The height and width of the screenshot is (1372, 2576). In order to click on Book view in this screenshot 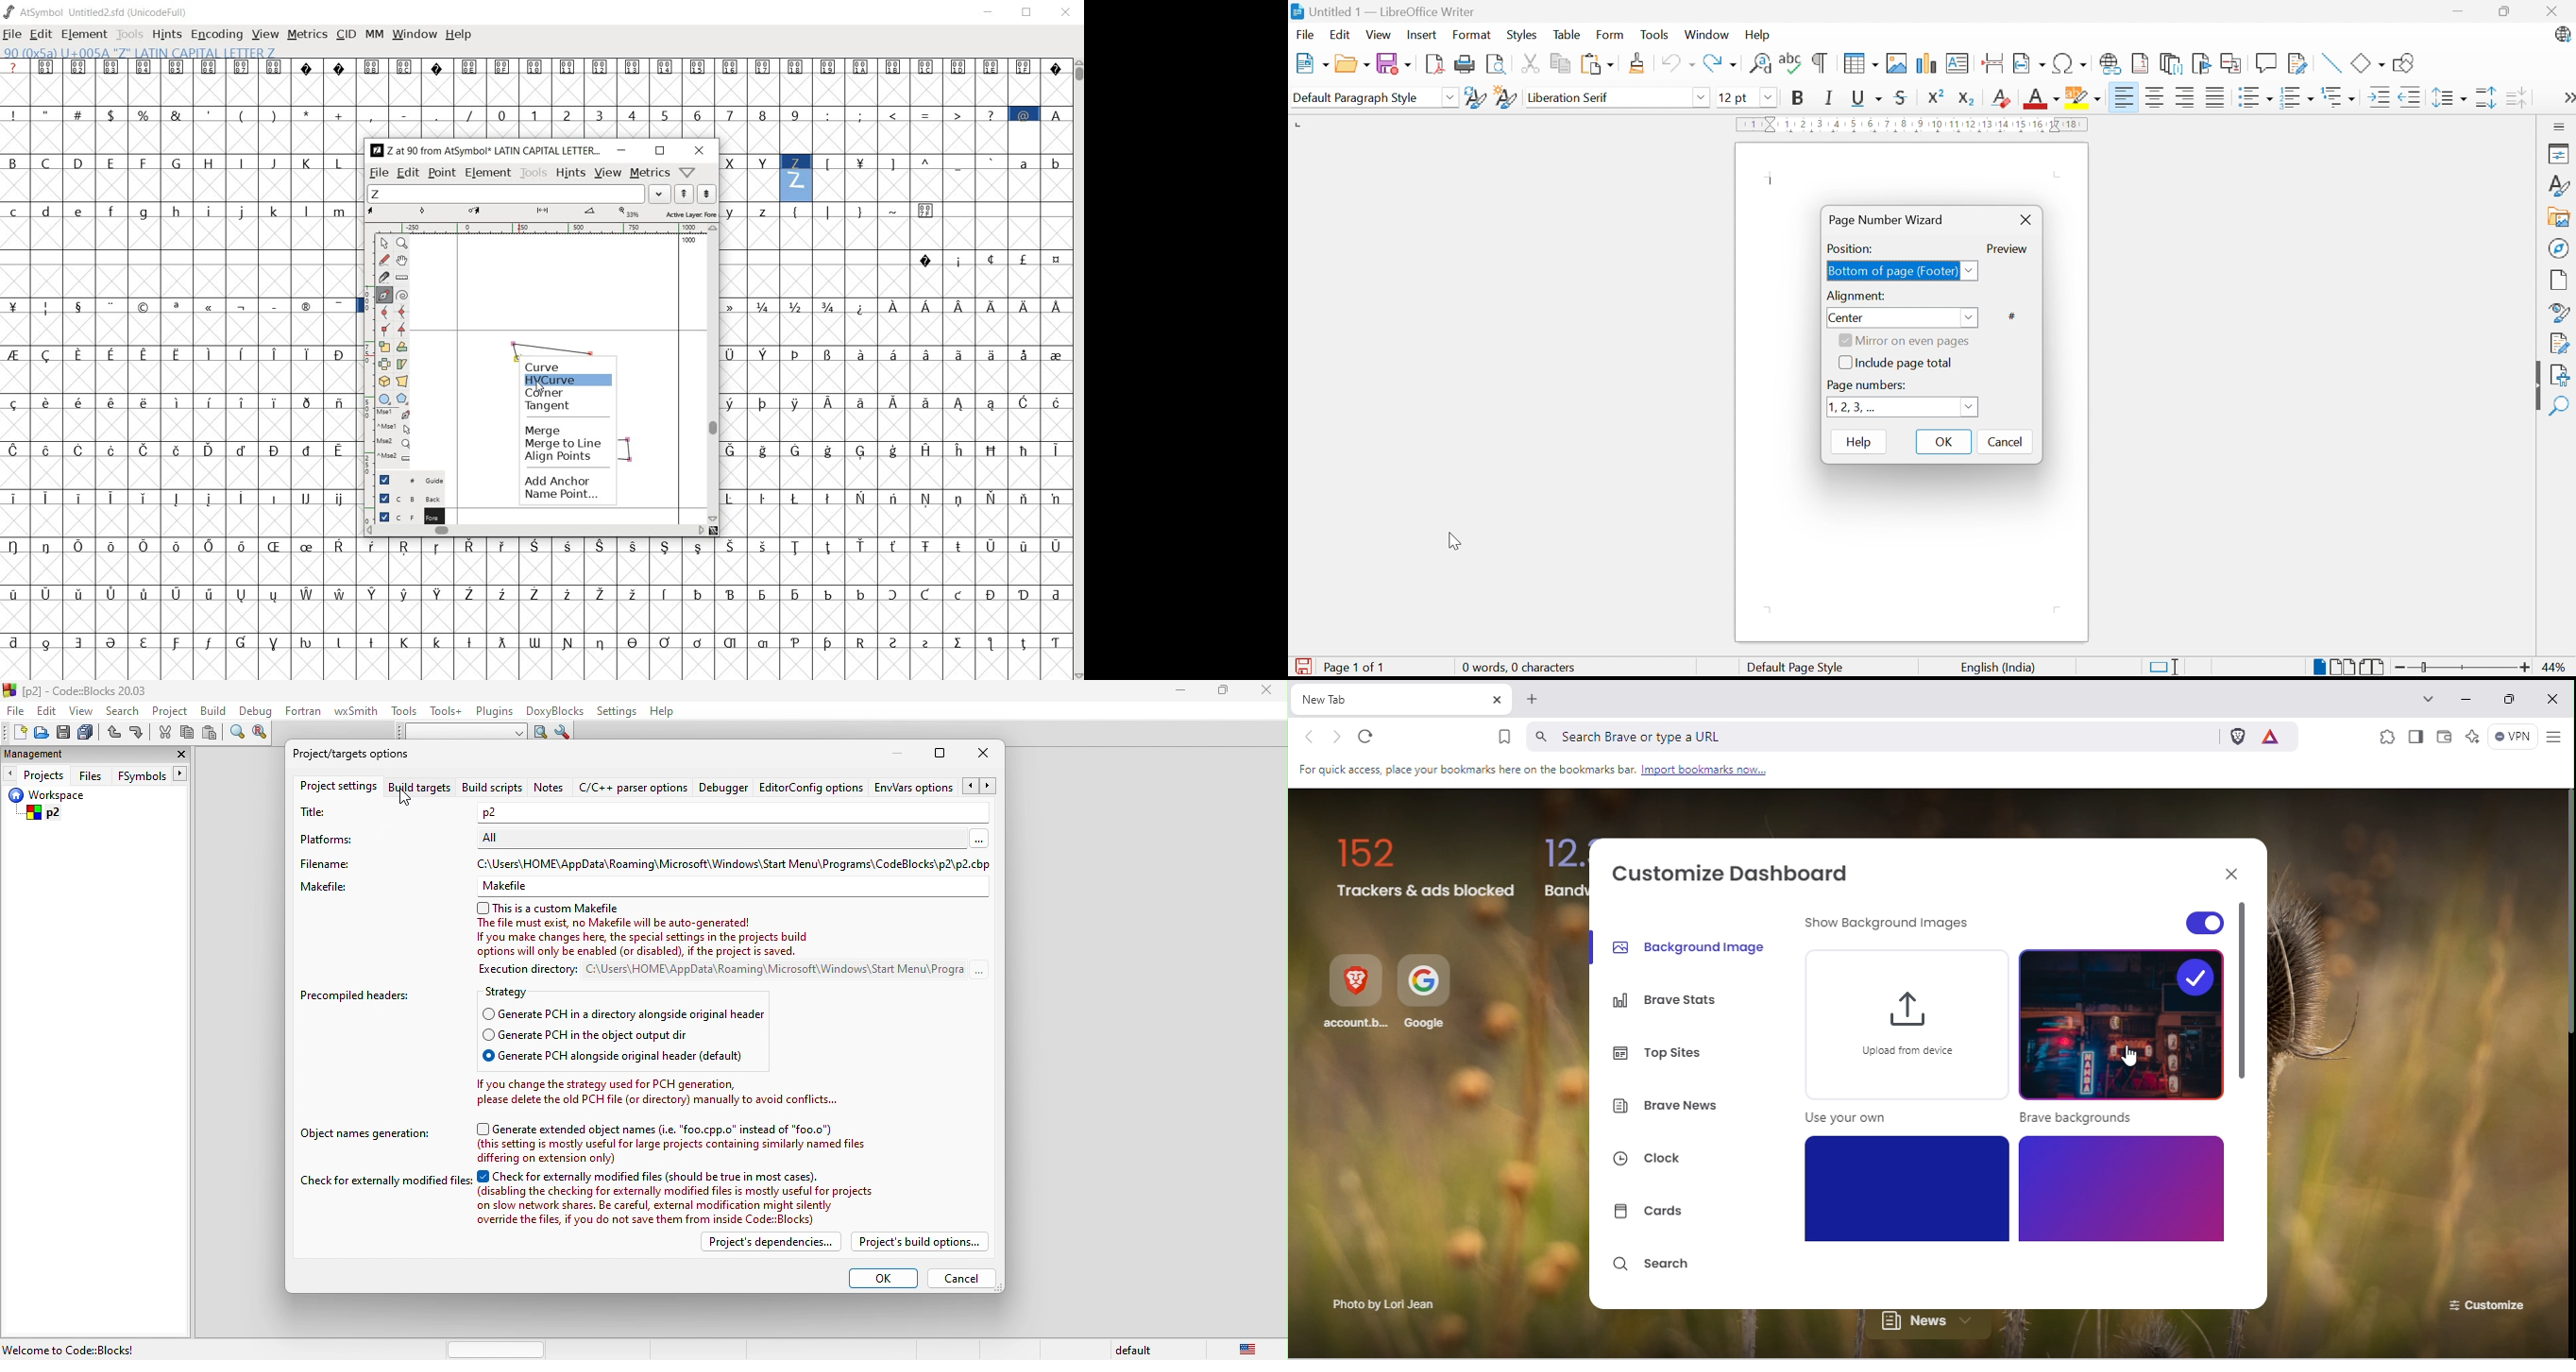, I will do `click(2373, 666)`.